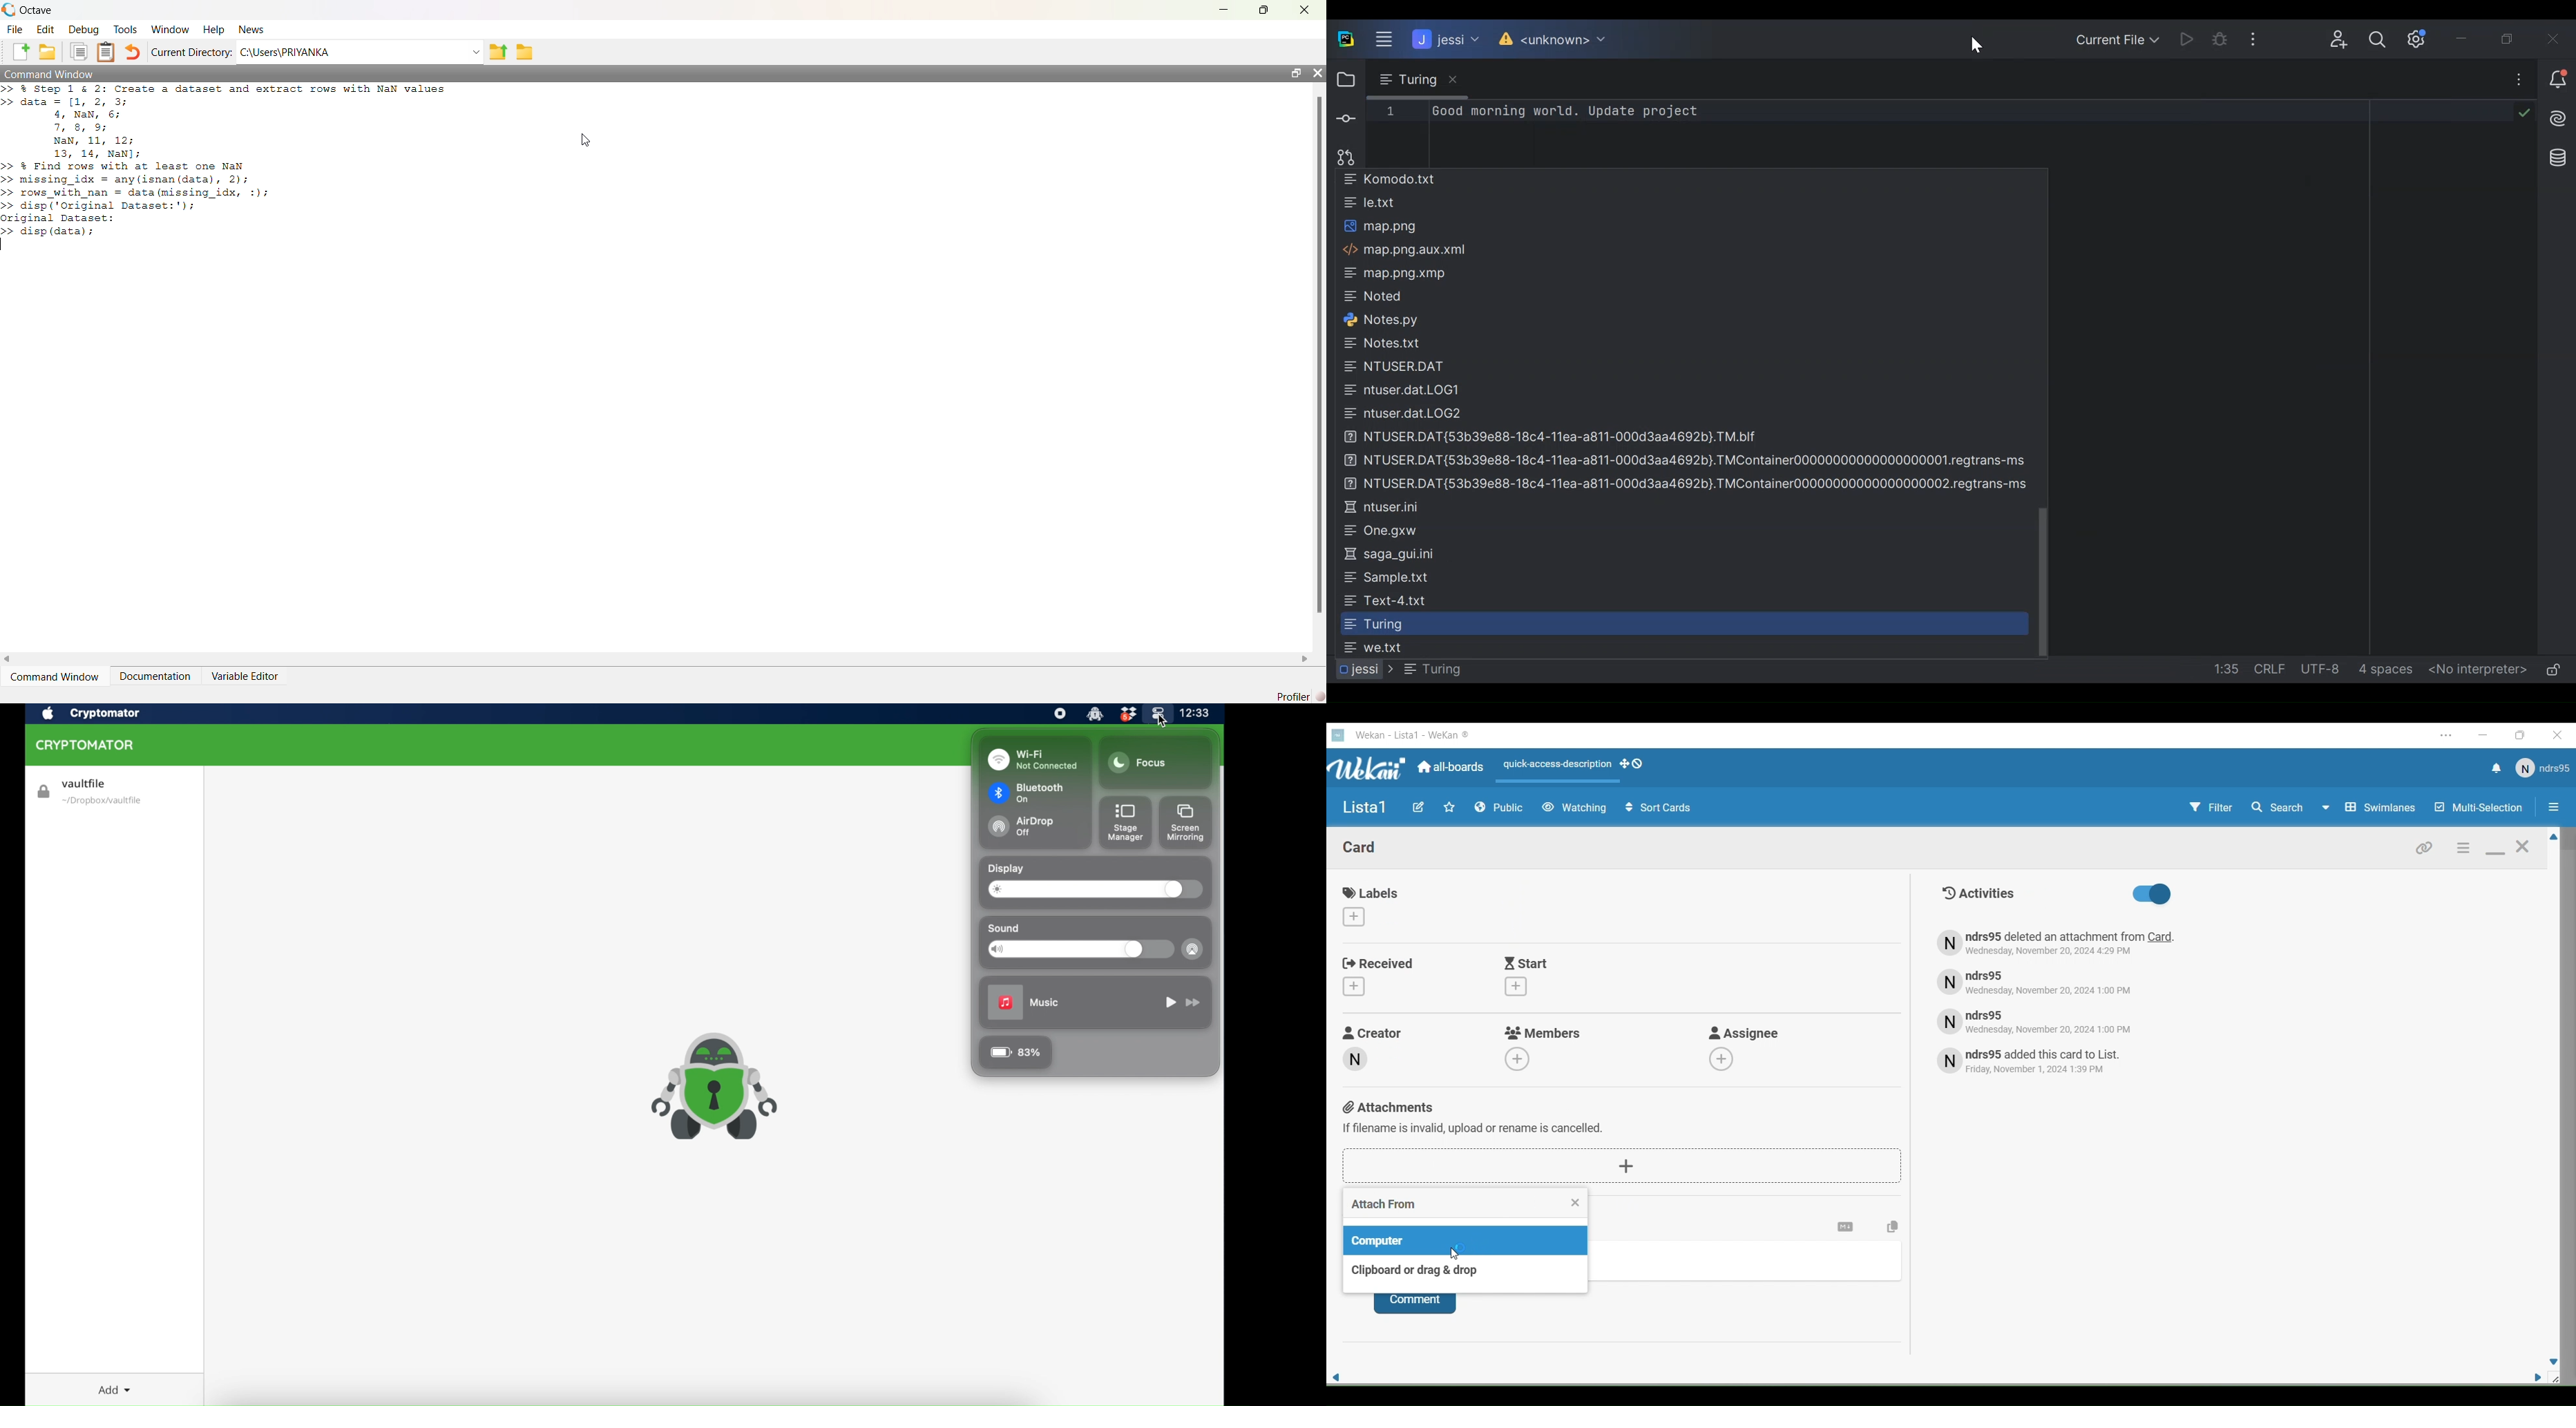 This screenshot has height=1428, width=2576. What do you see at coordinates (1016, 1052) in the screenshot?
I see `83%` at bounding box center [1016, 1052].